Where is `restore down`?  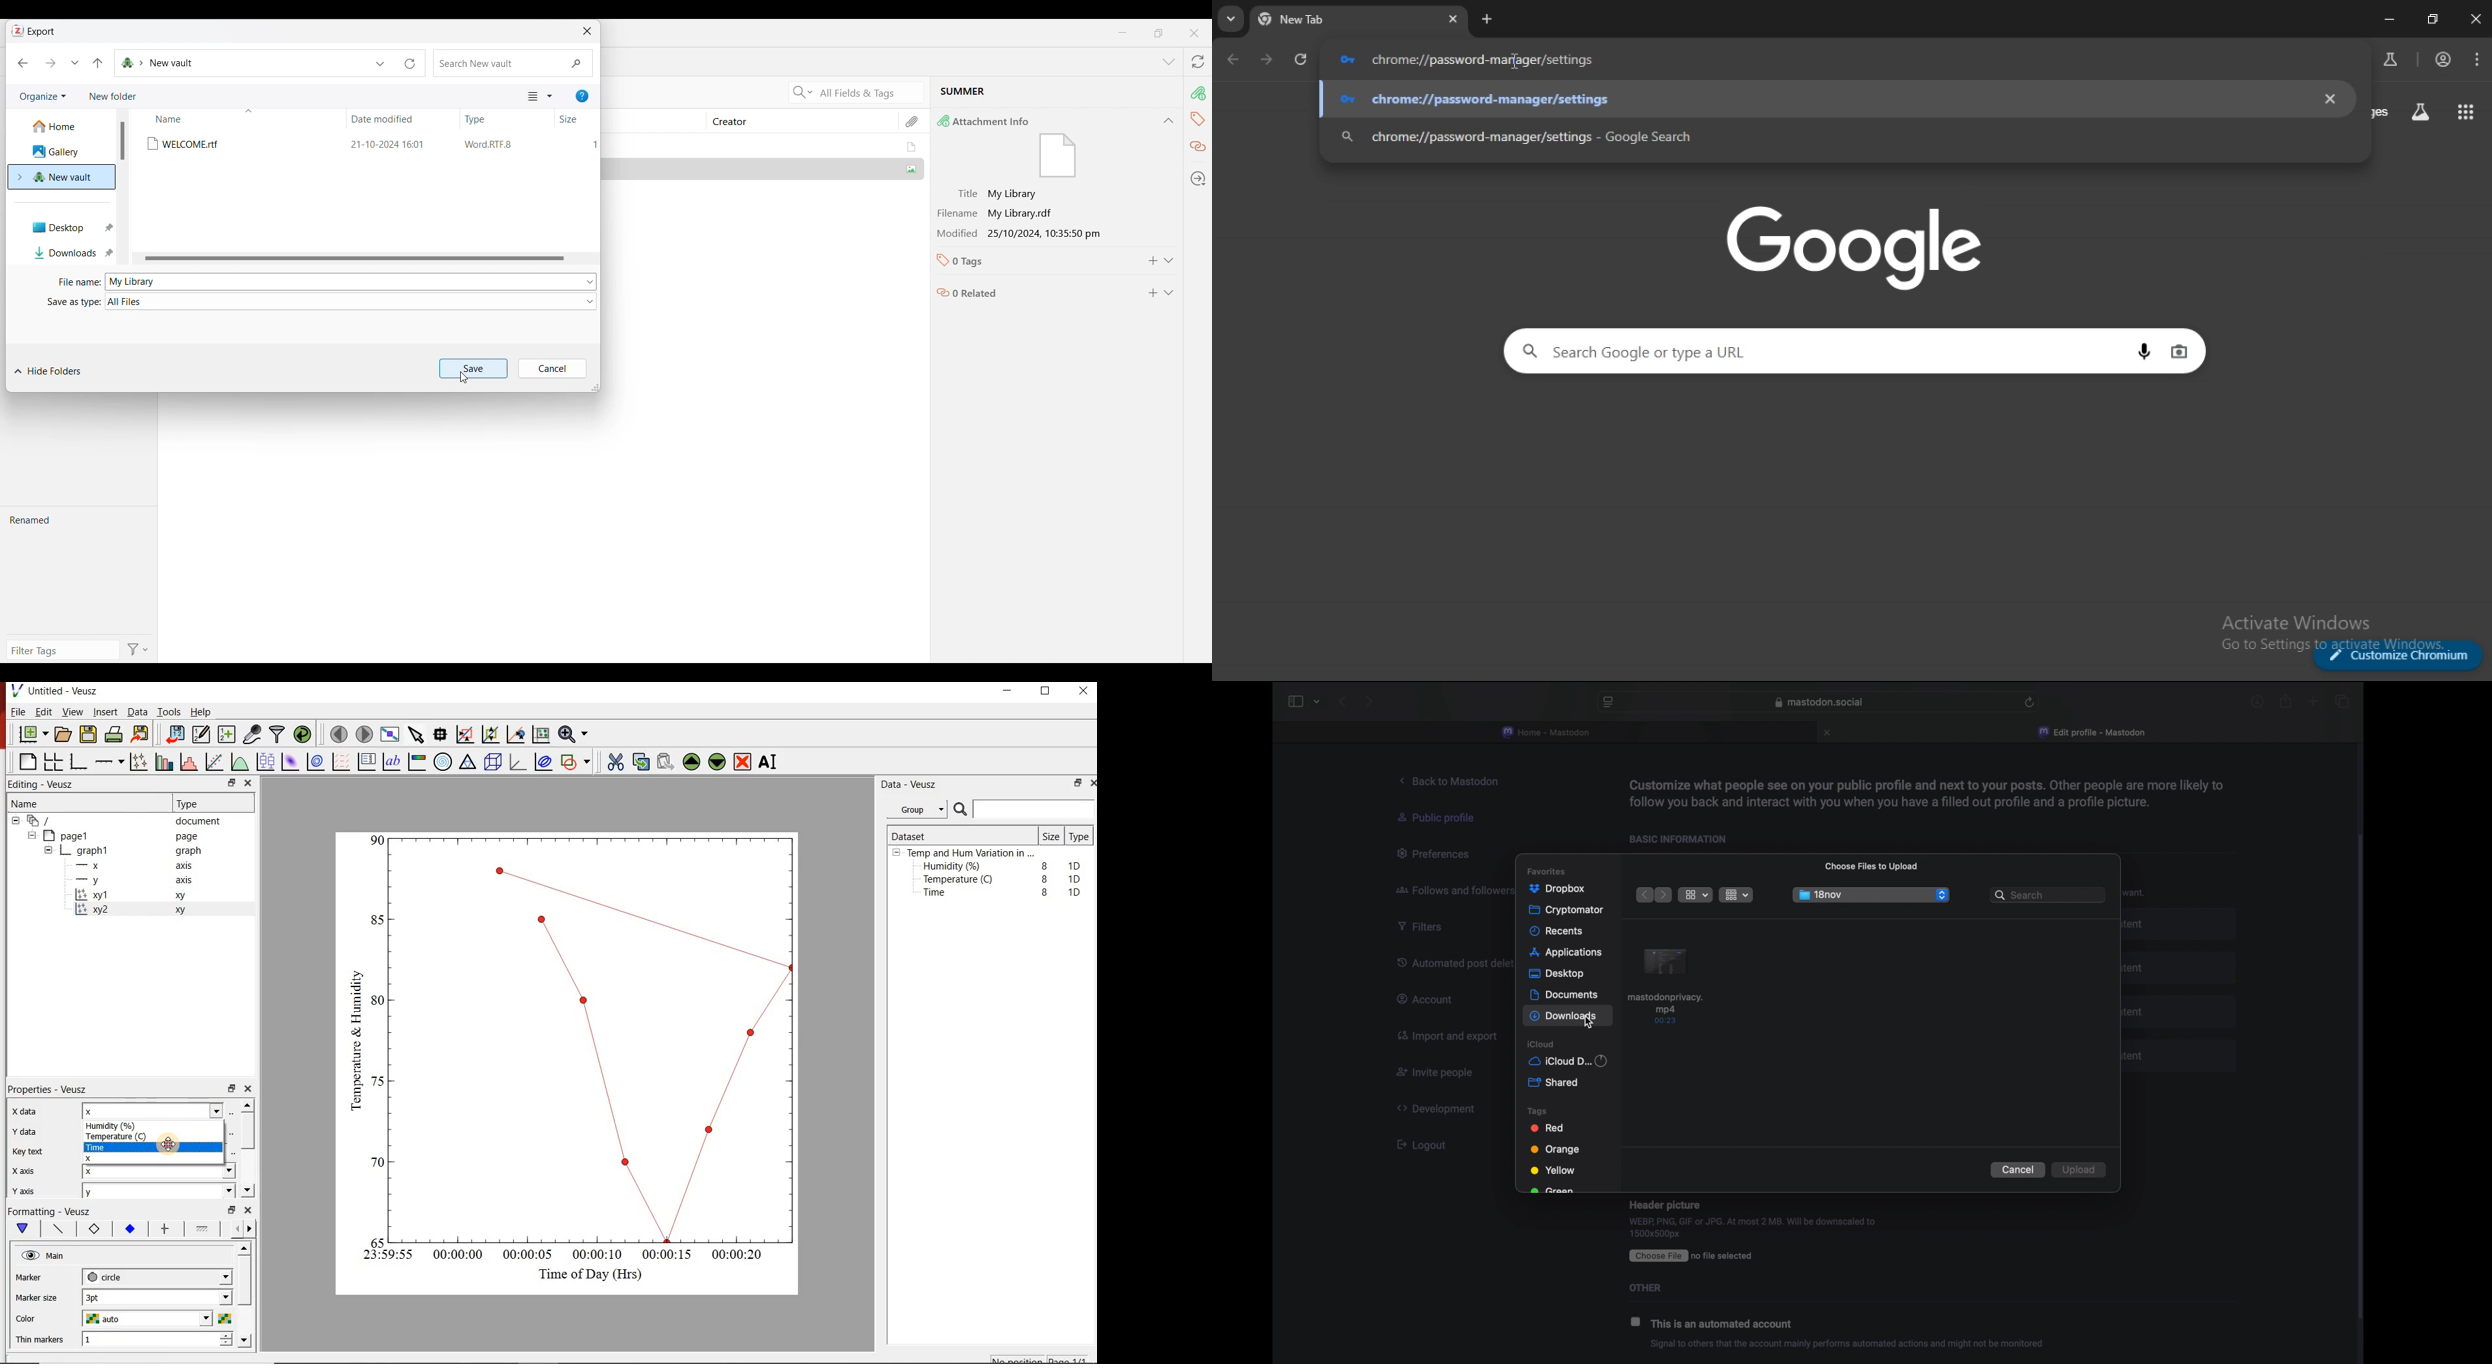 restore down is located at coordinates (231, 1089).